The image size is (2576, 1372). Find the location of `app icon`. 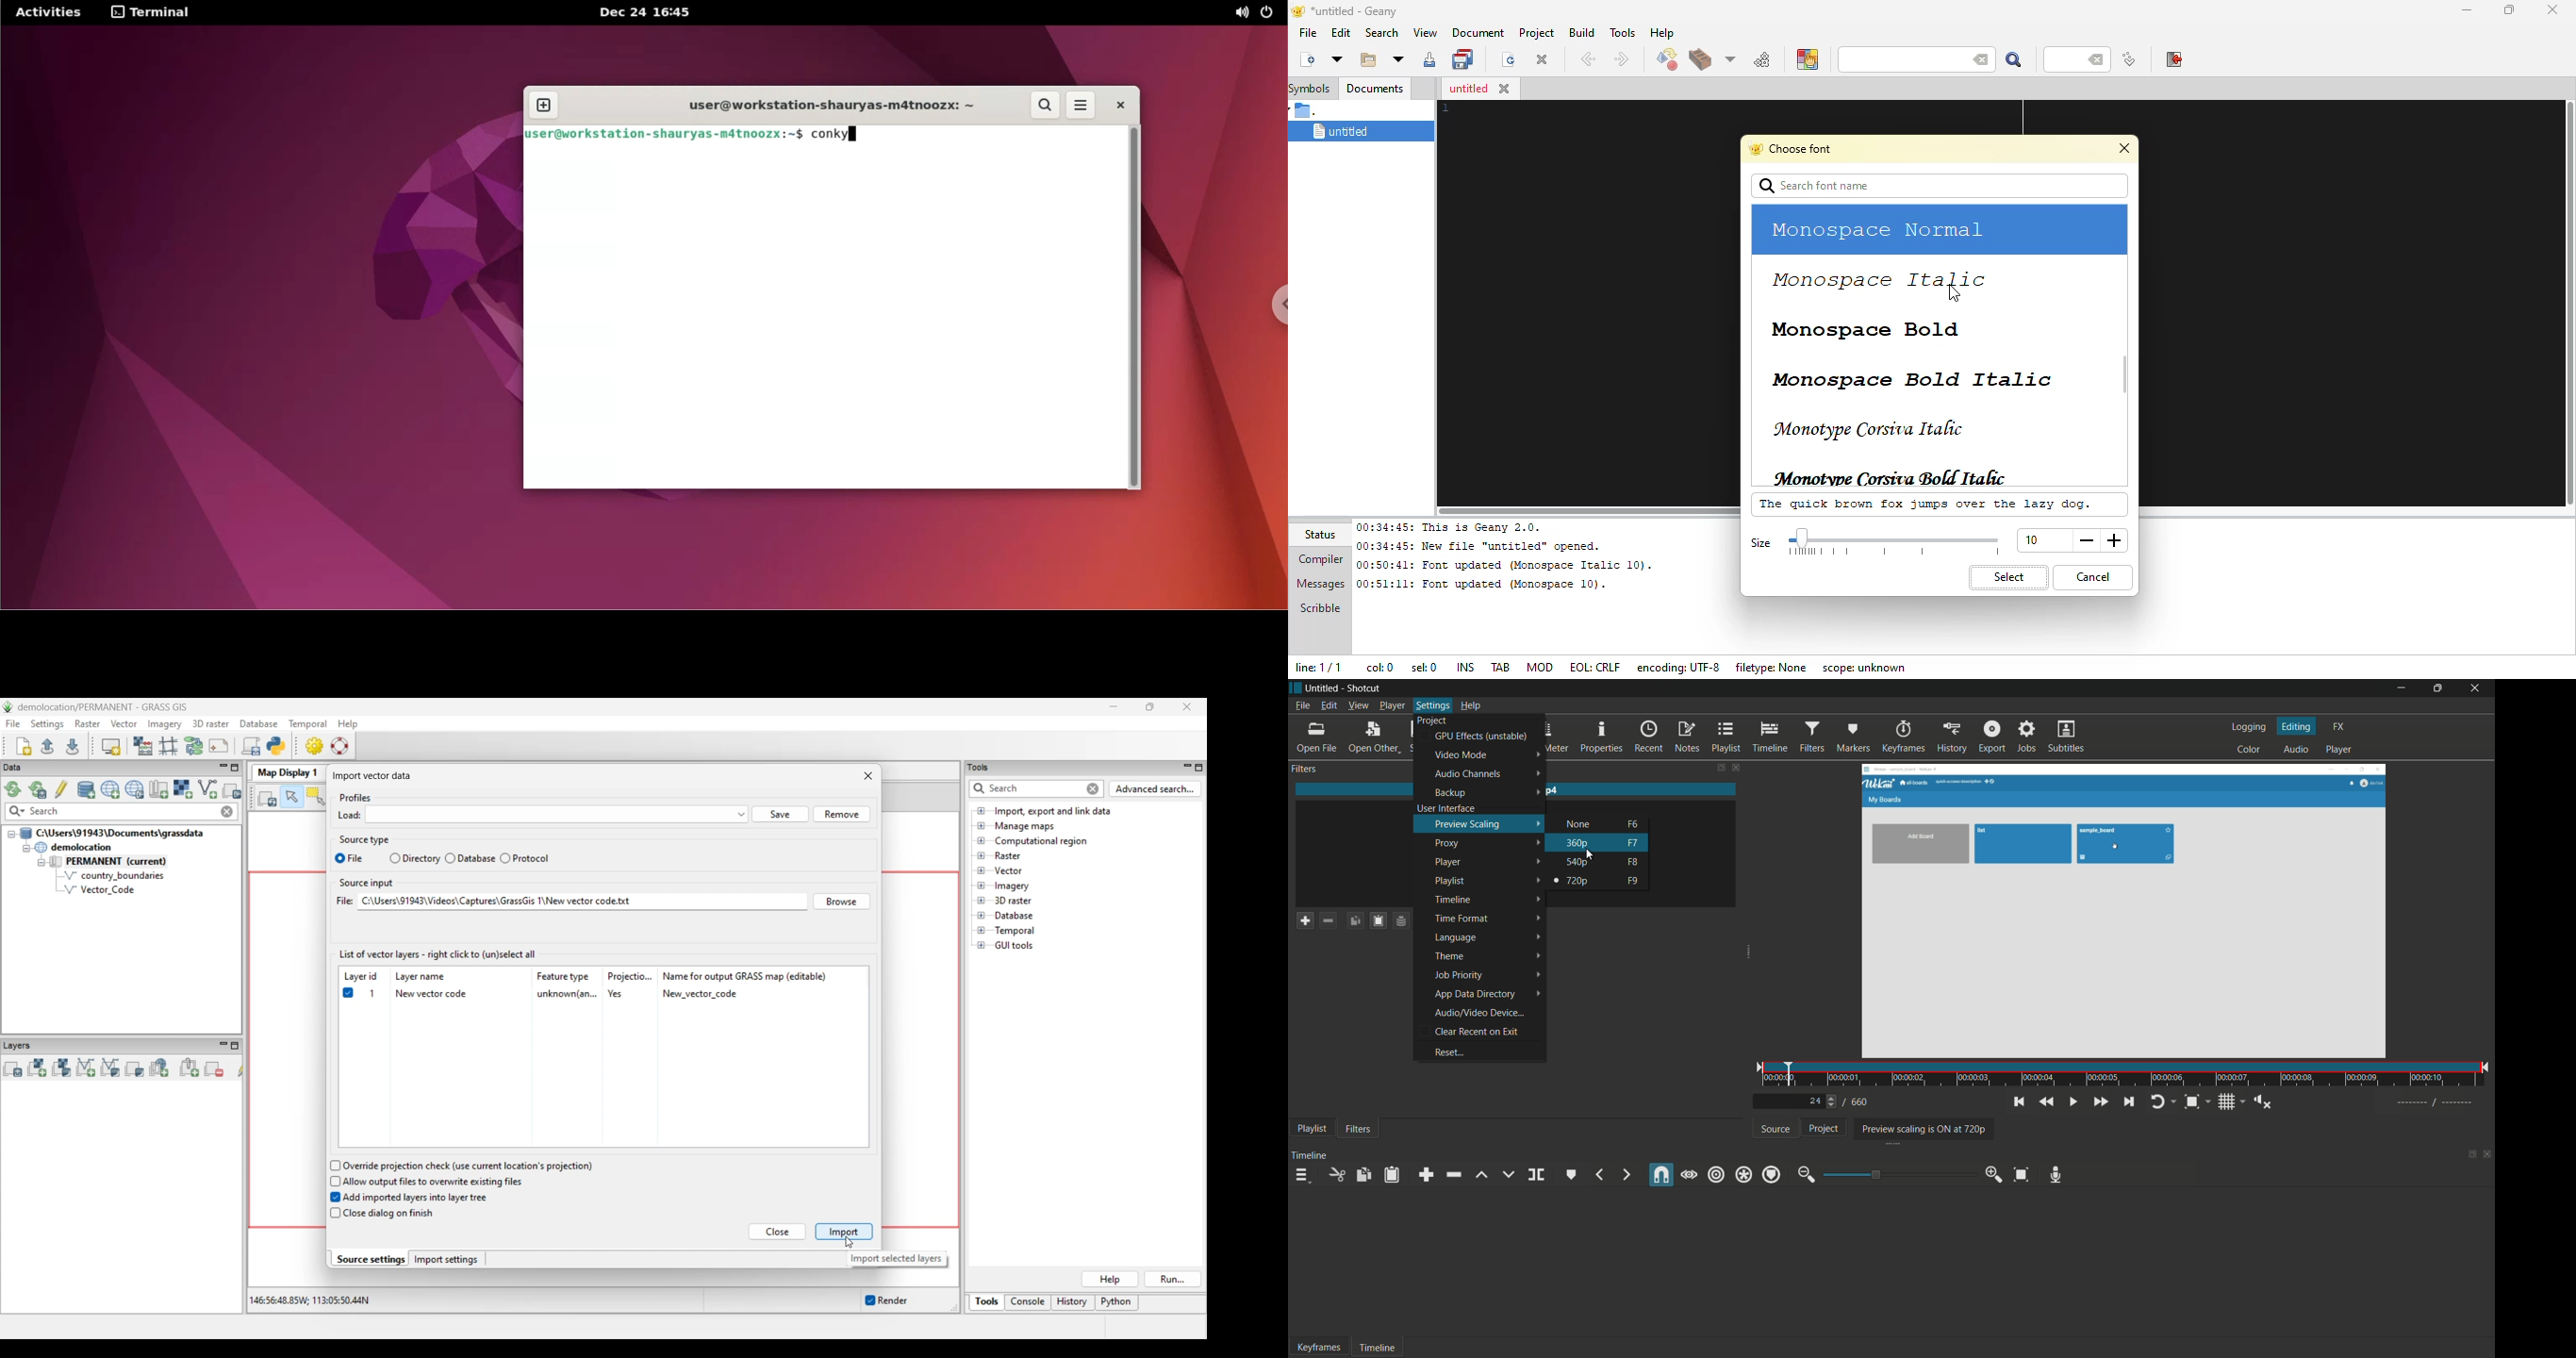

app icon is located at coordinates (1296, 687).